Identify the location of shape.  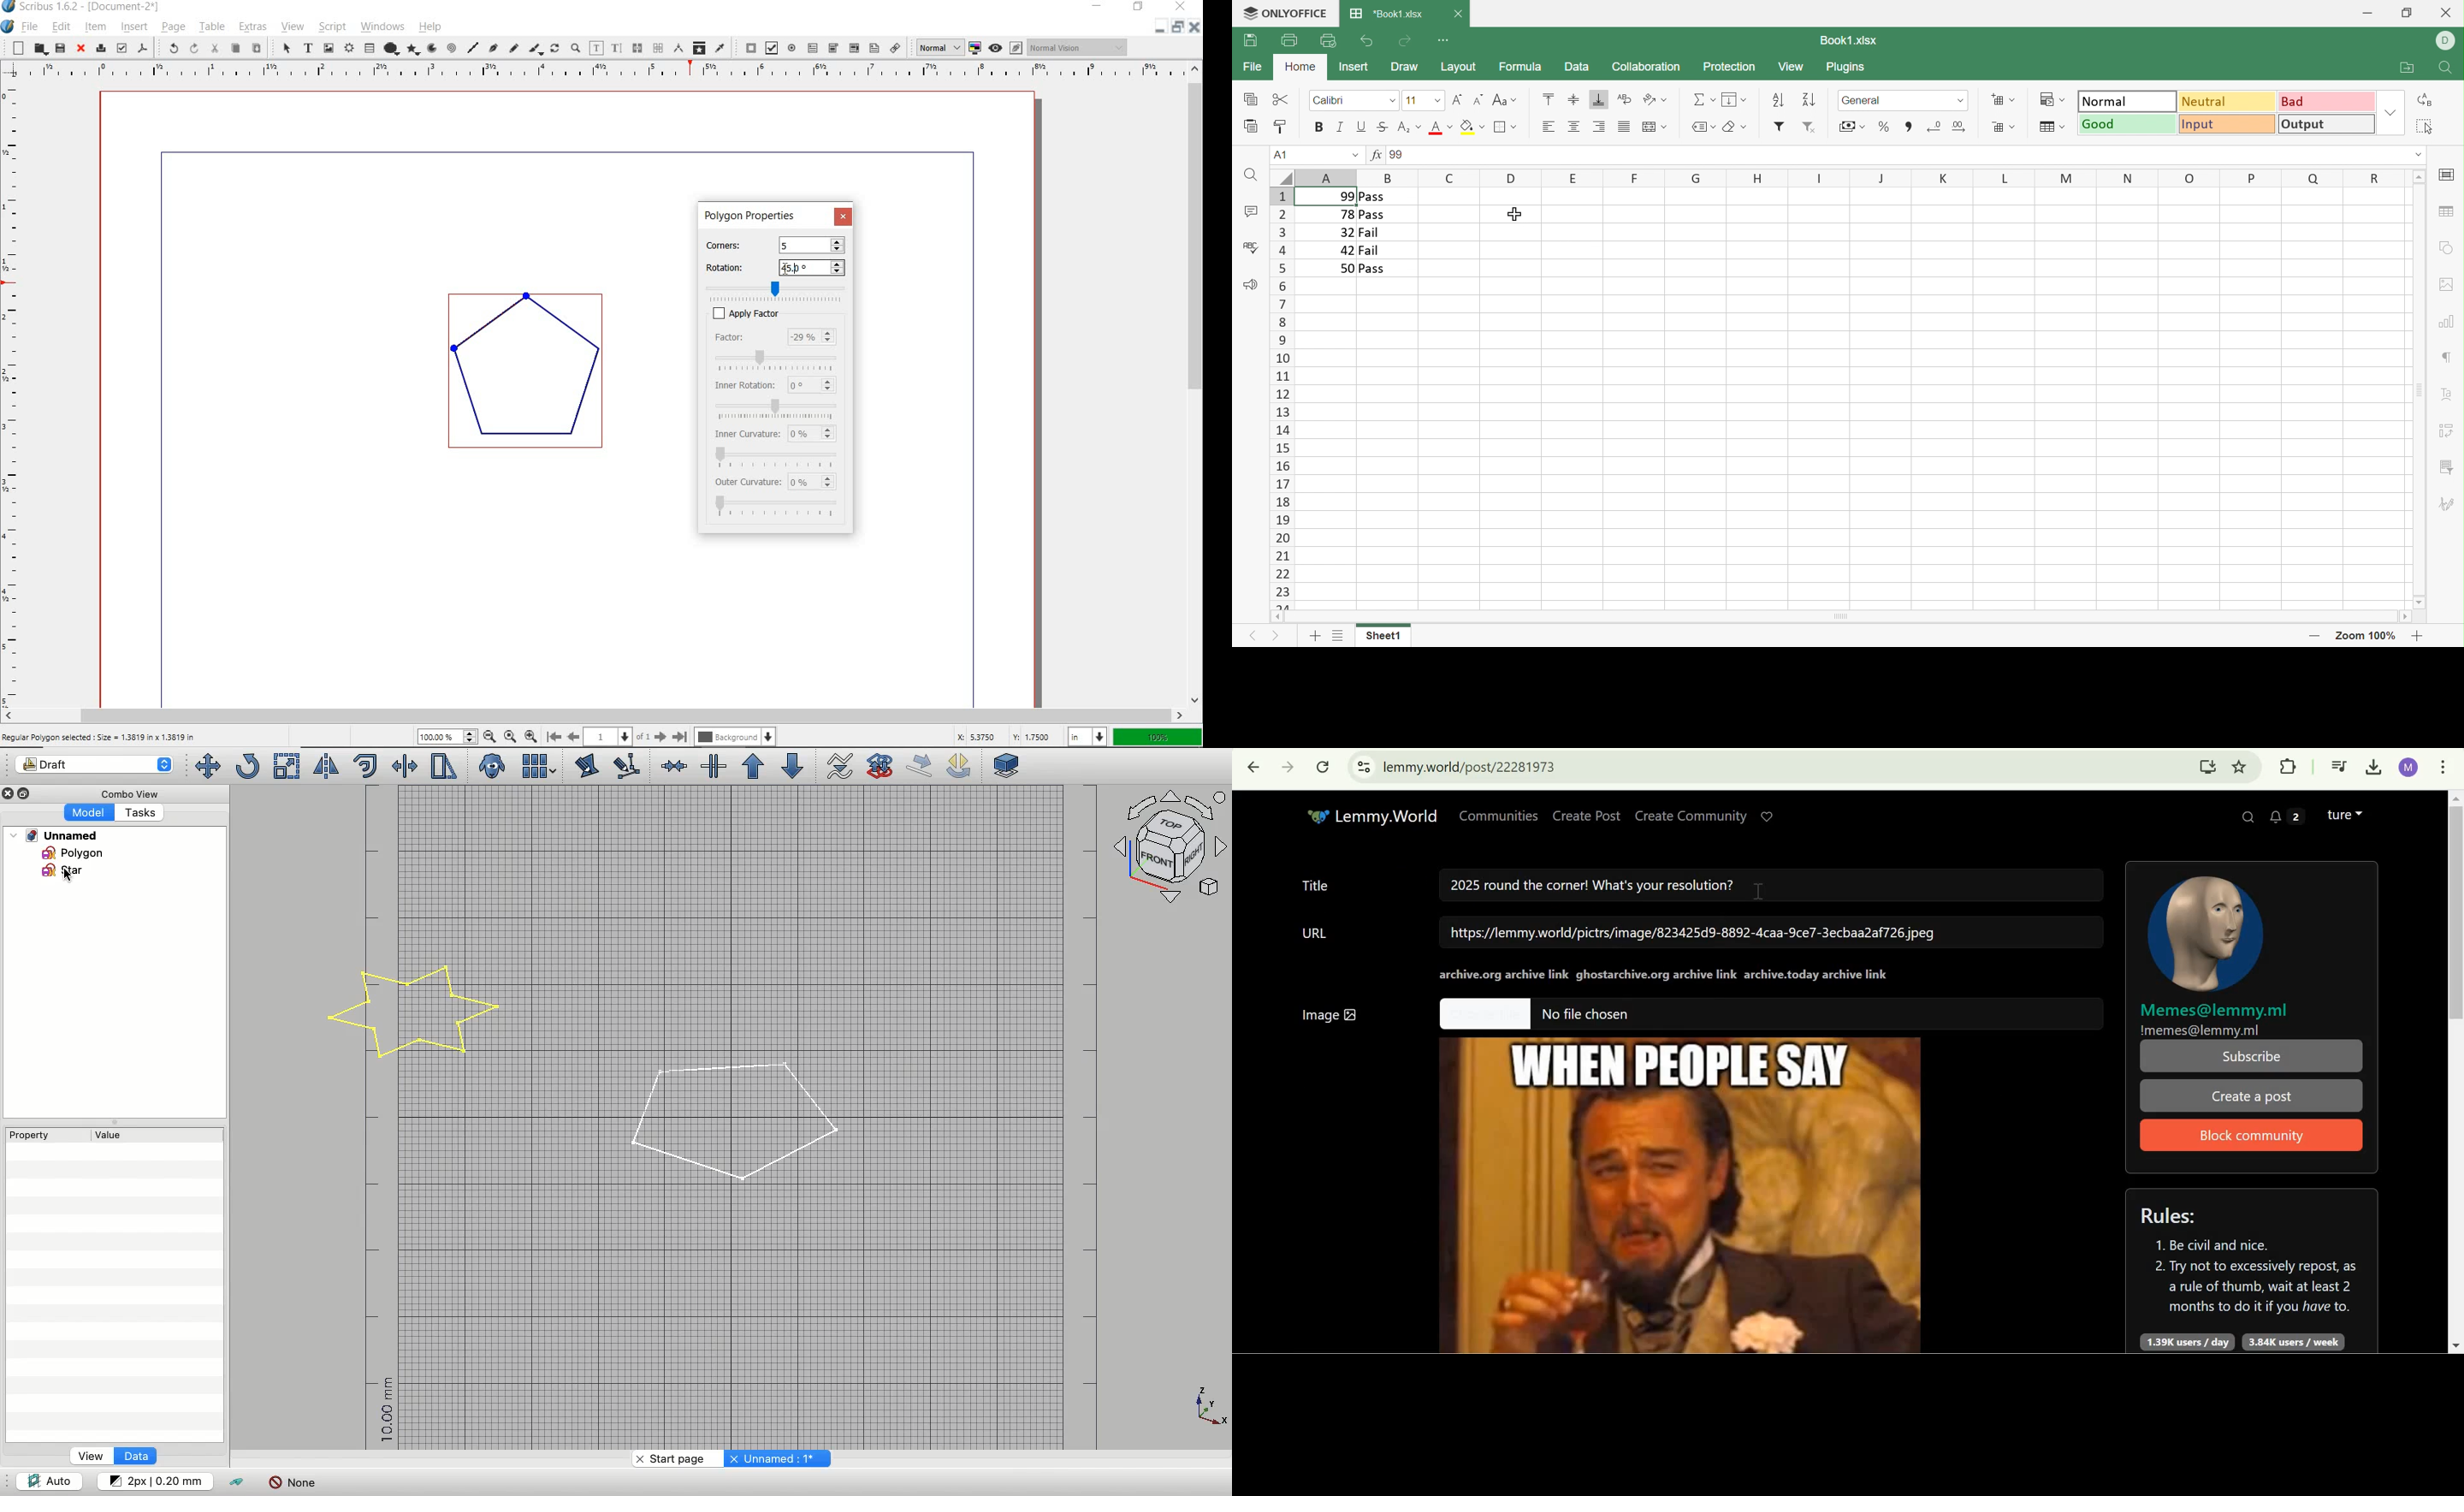
(393, 47).